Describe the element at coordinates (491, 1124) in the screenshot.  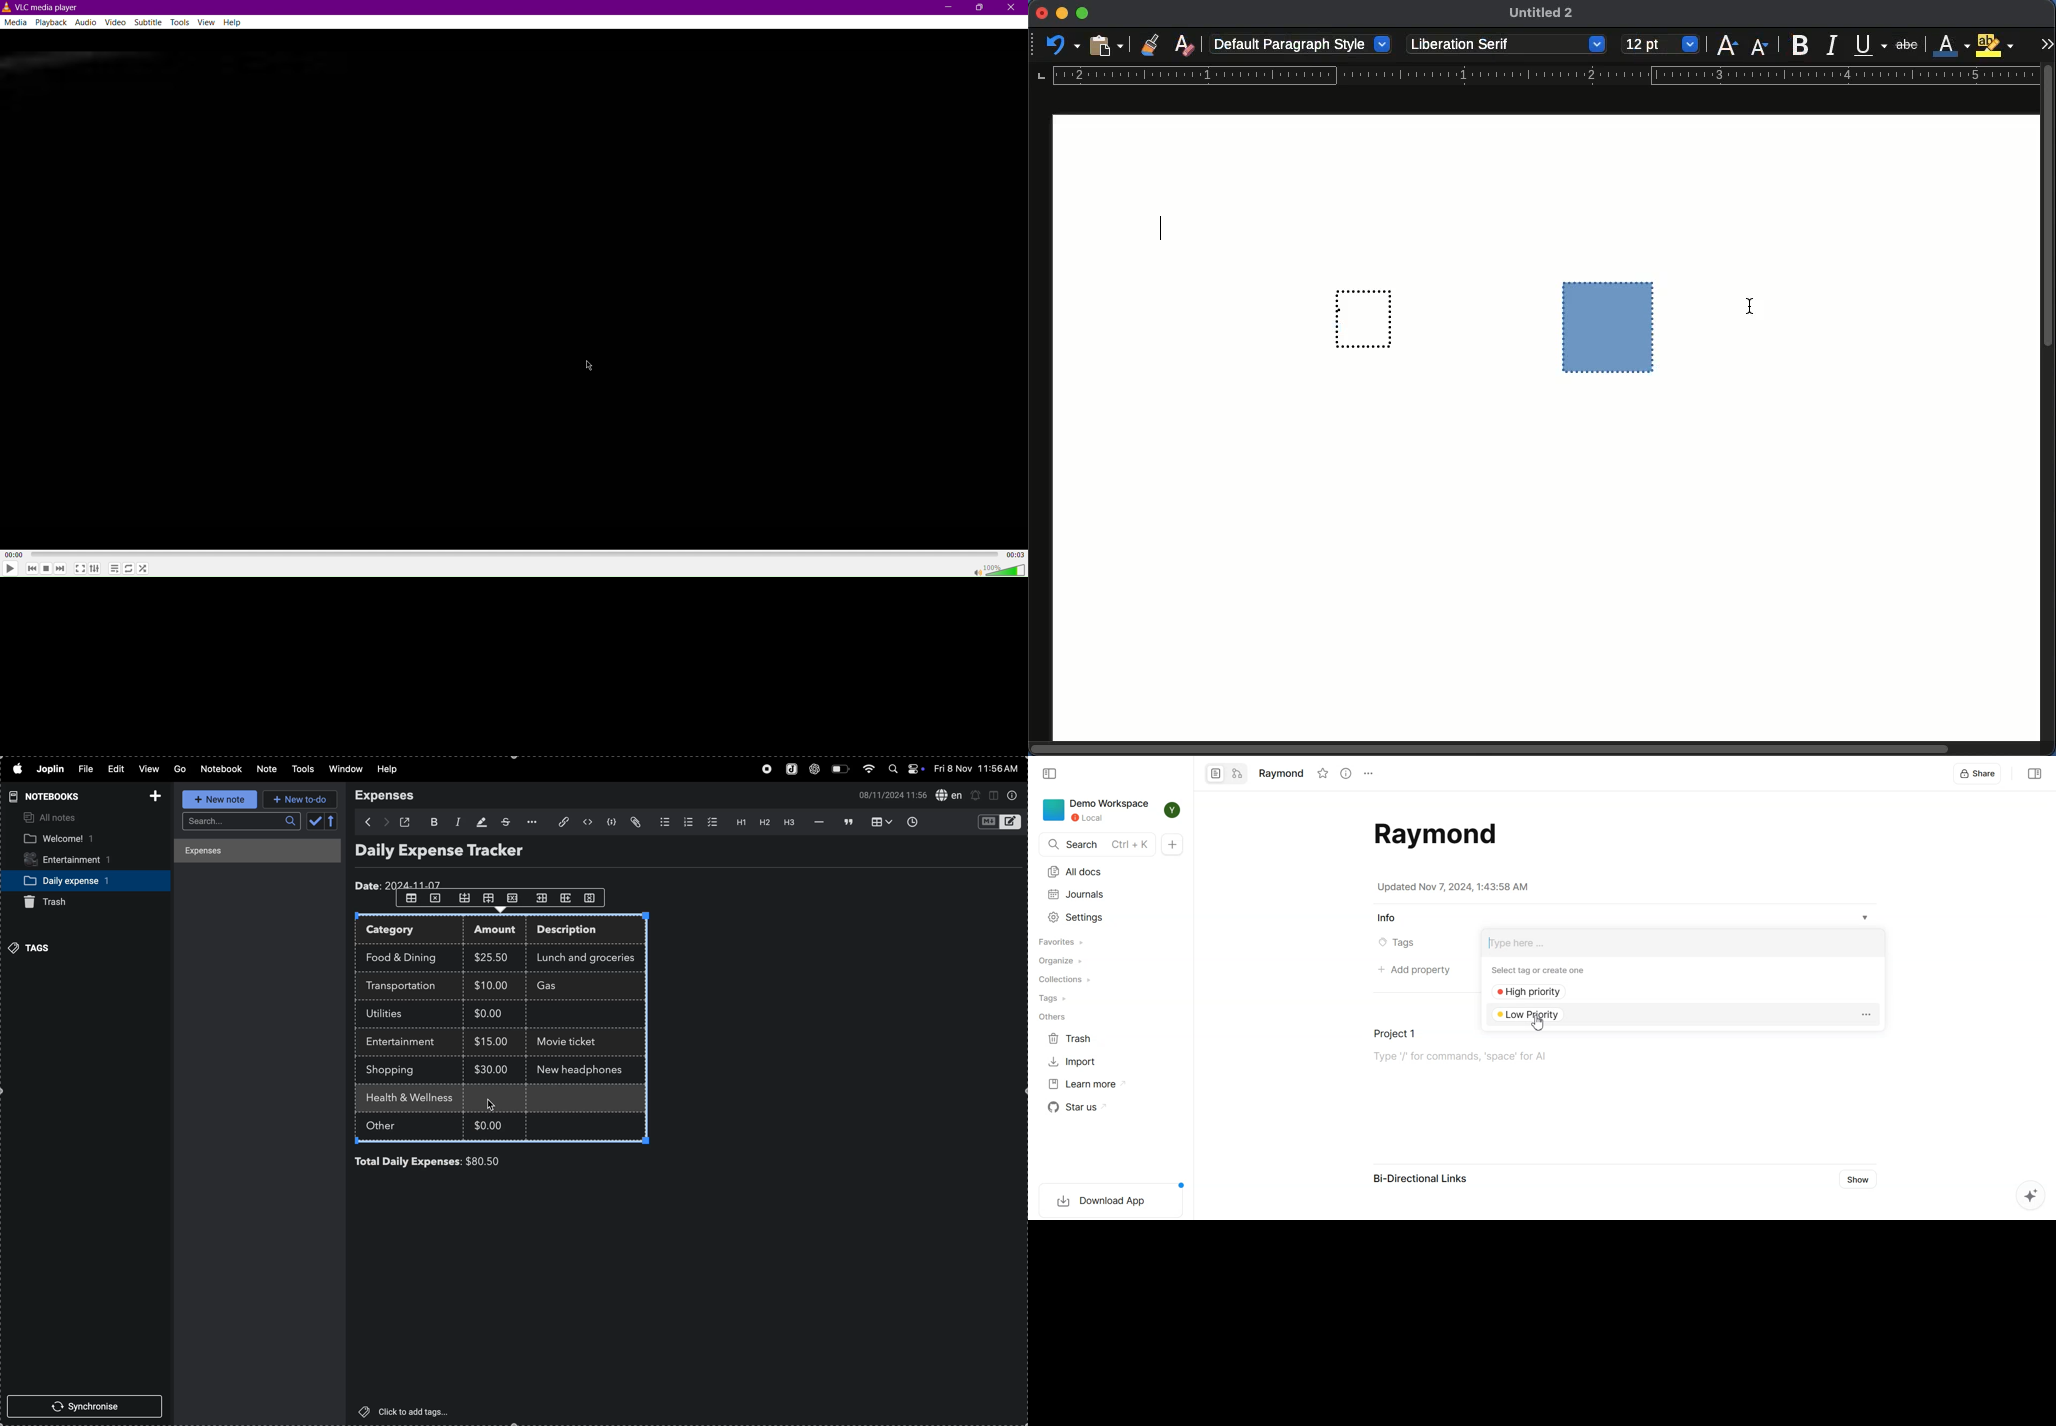
I see `$0.00` at that location.